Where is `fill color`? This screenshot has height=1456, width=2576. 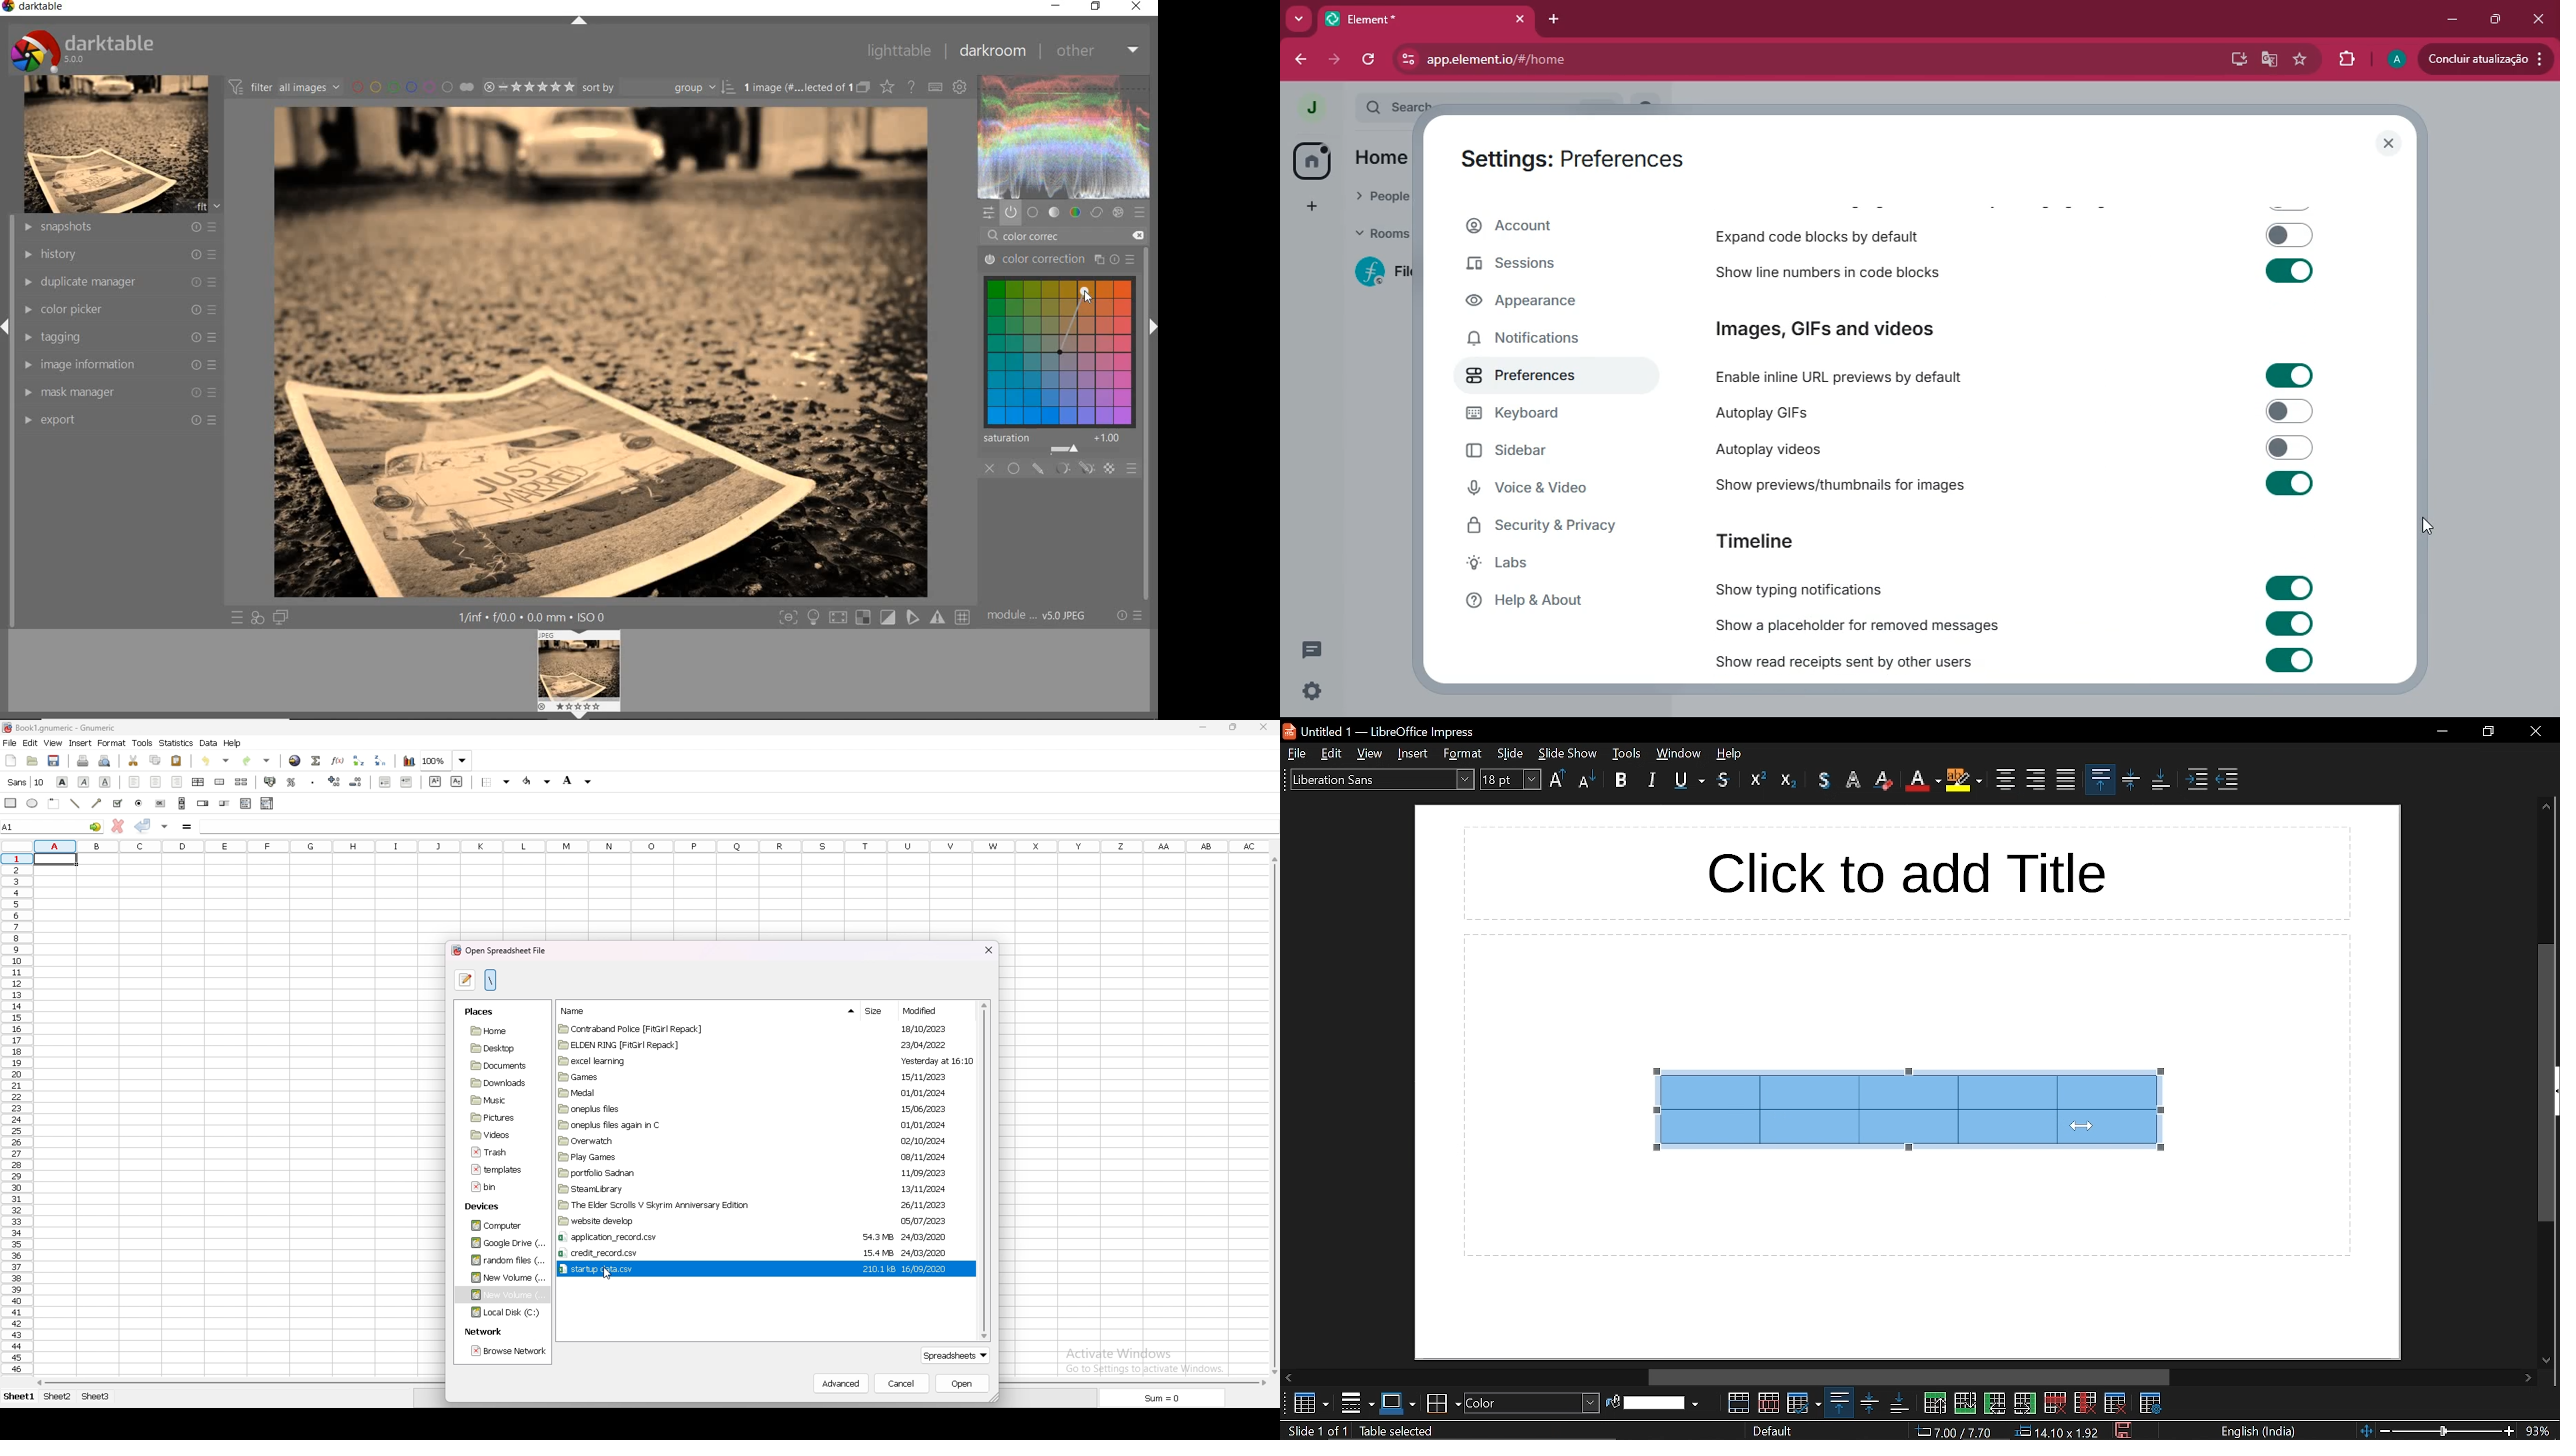 fill color is located at coordinates (1663, 1403).